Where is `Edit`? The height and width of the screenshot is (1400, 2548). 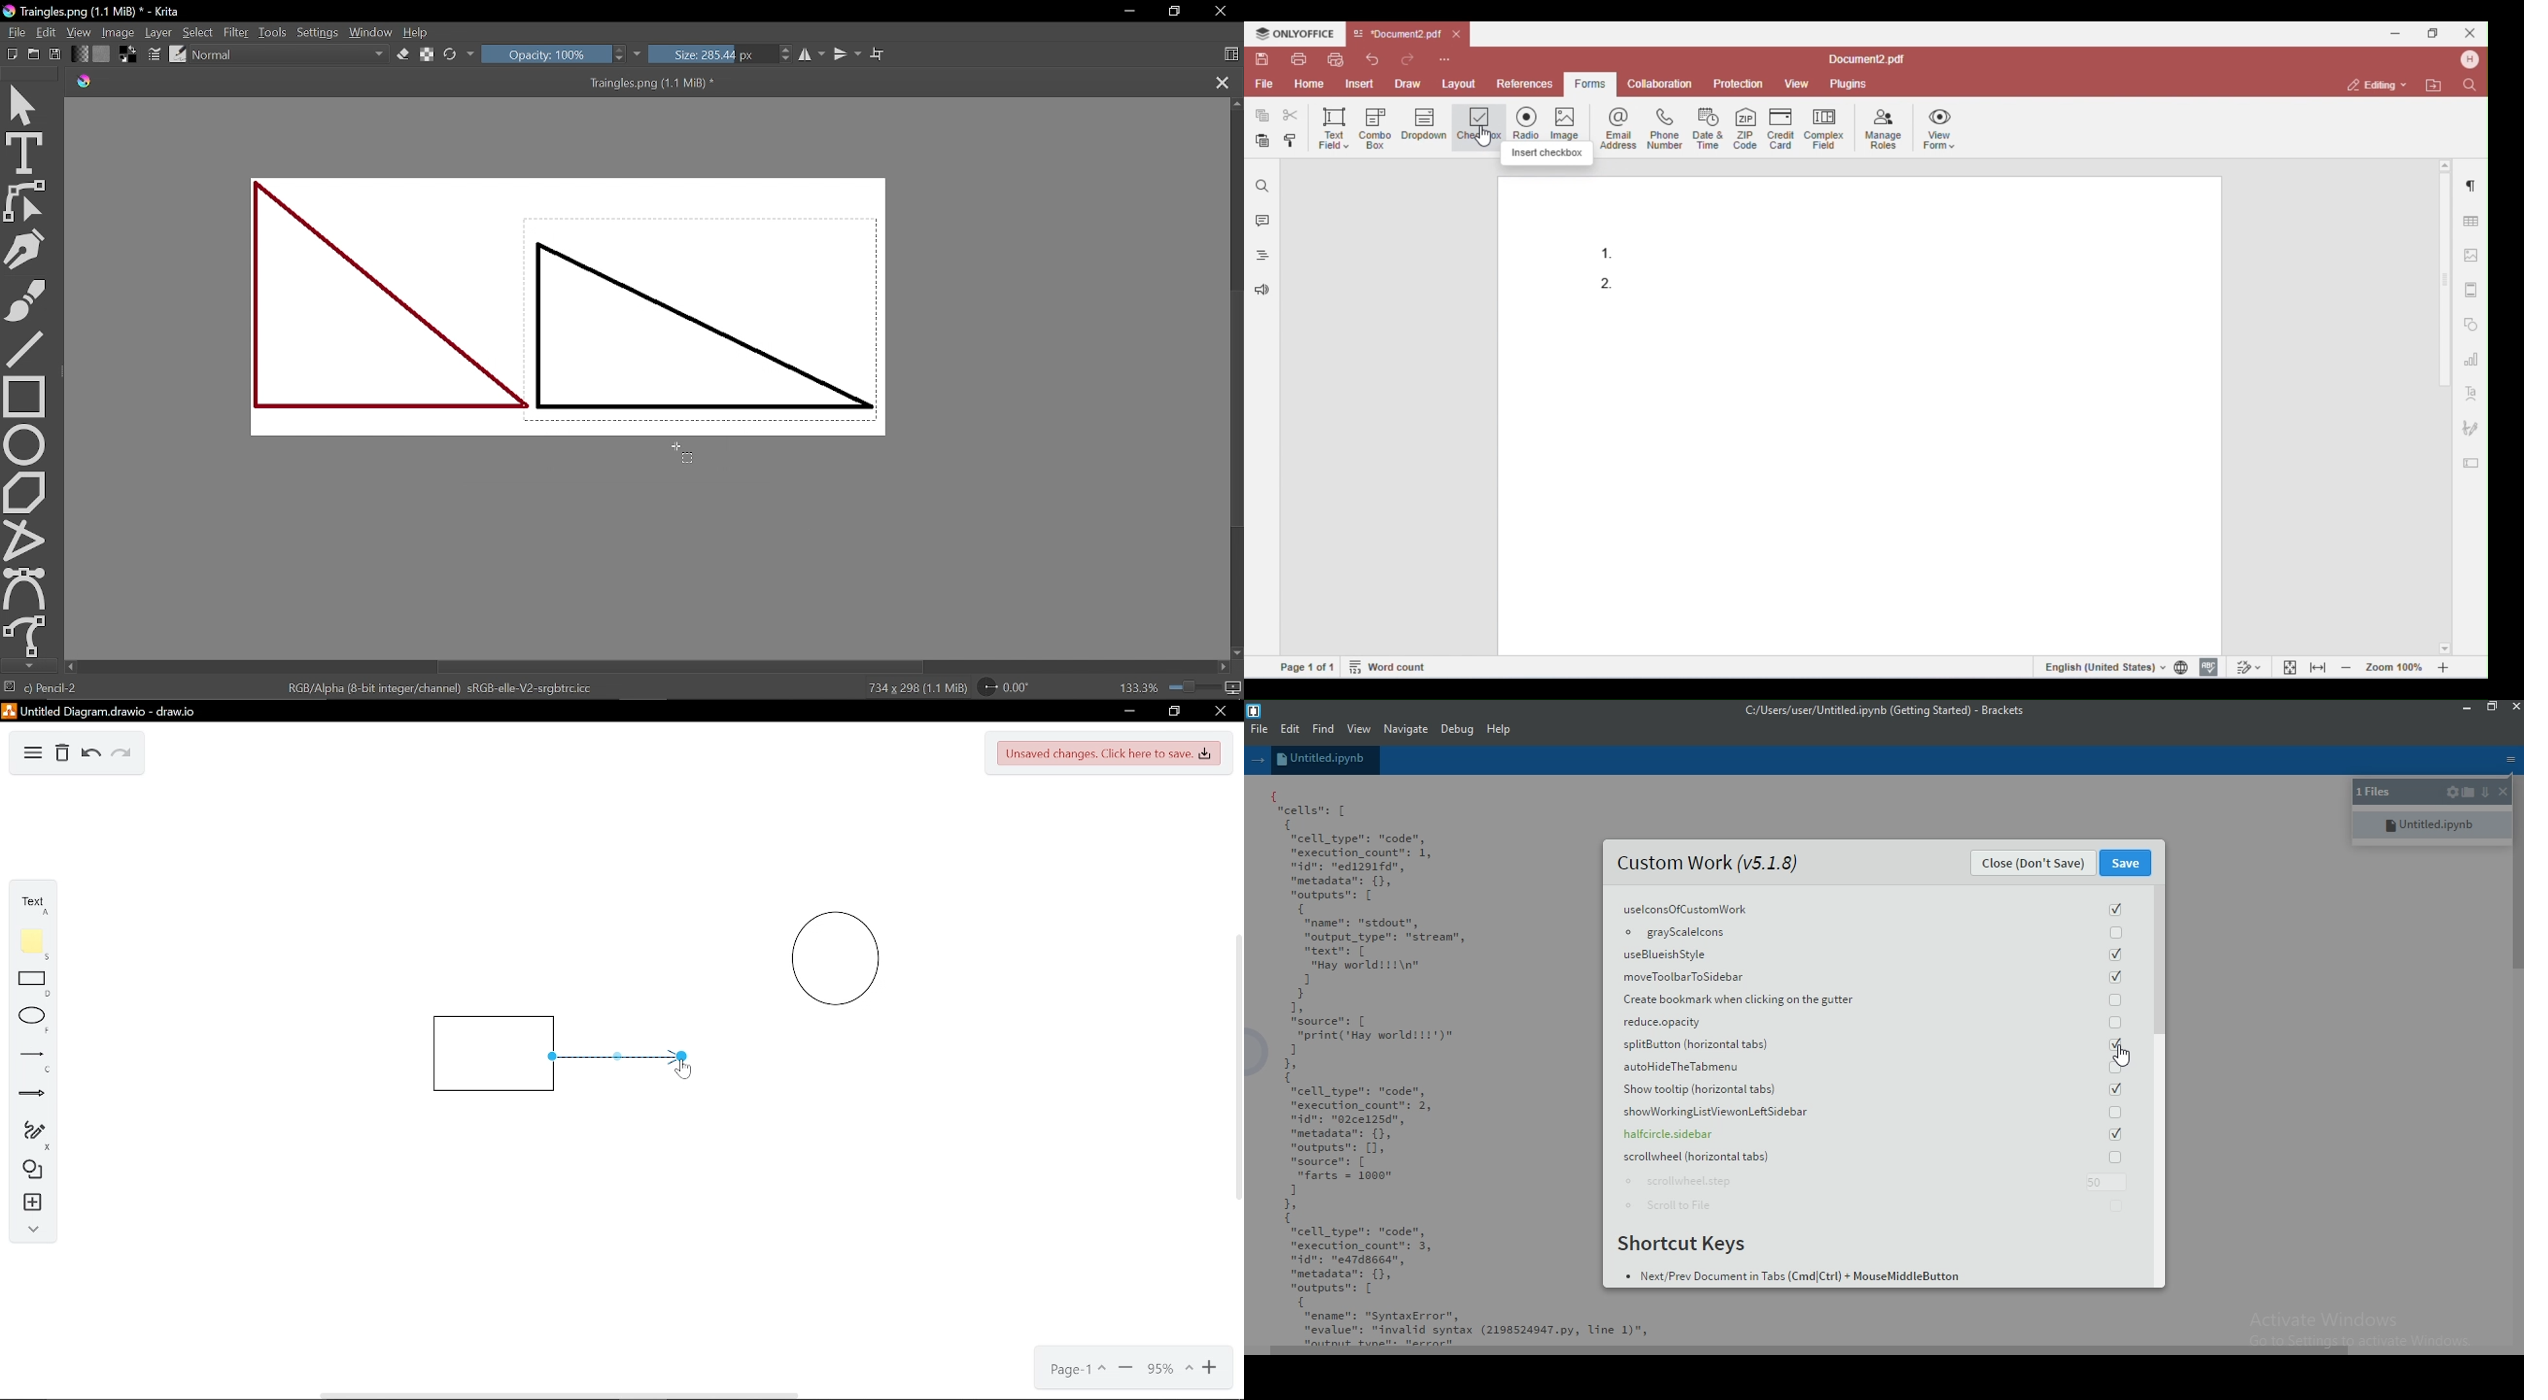 Edit is located at coordinates (46, 32).